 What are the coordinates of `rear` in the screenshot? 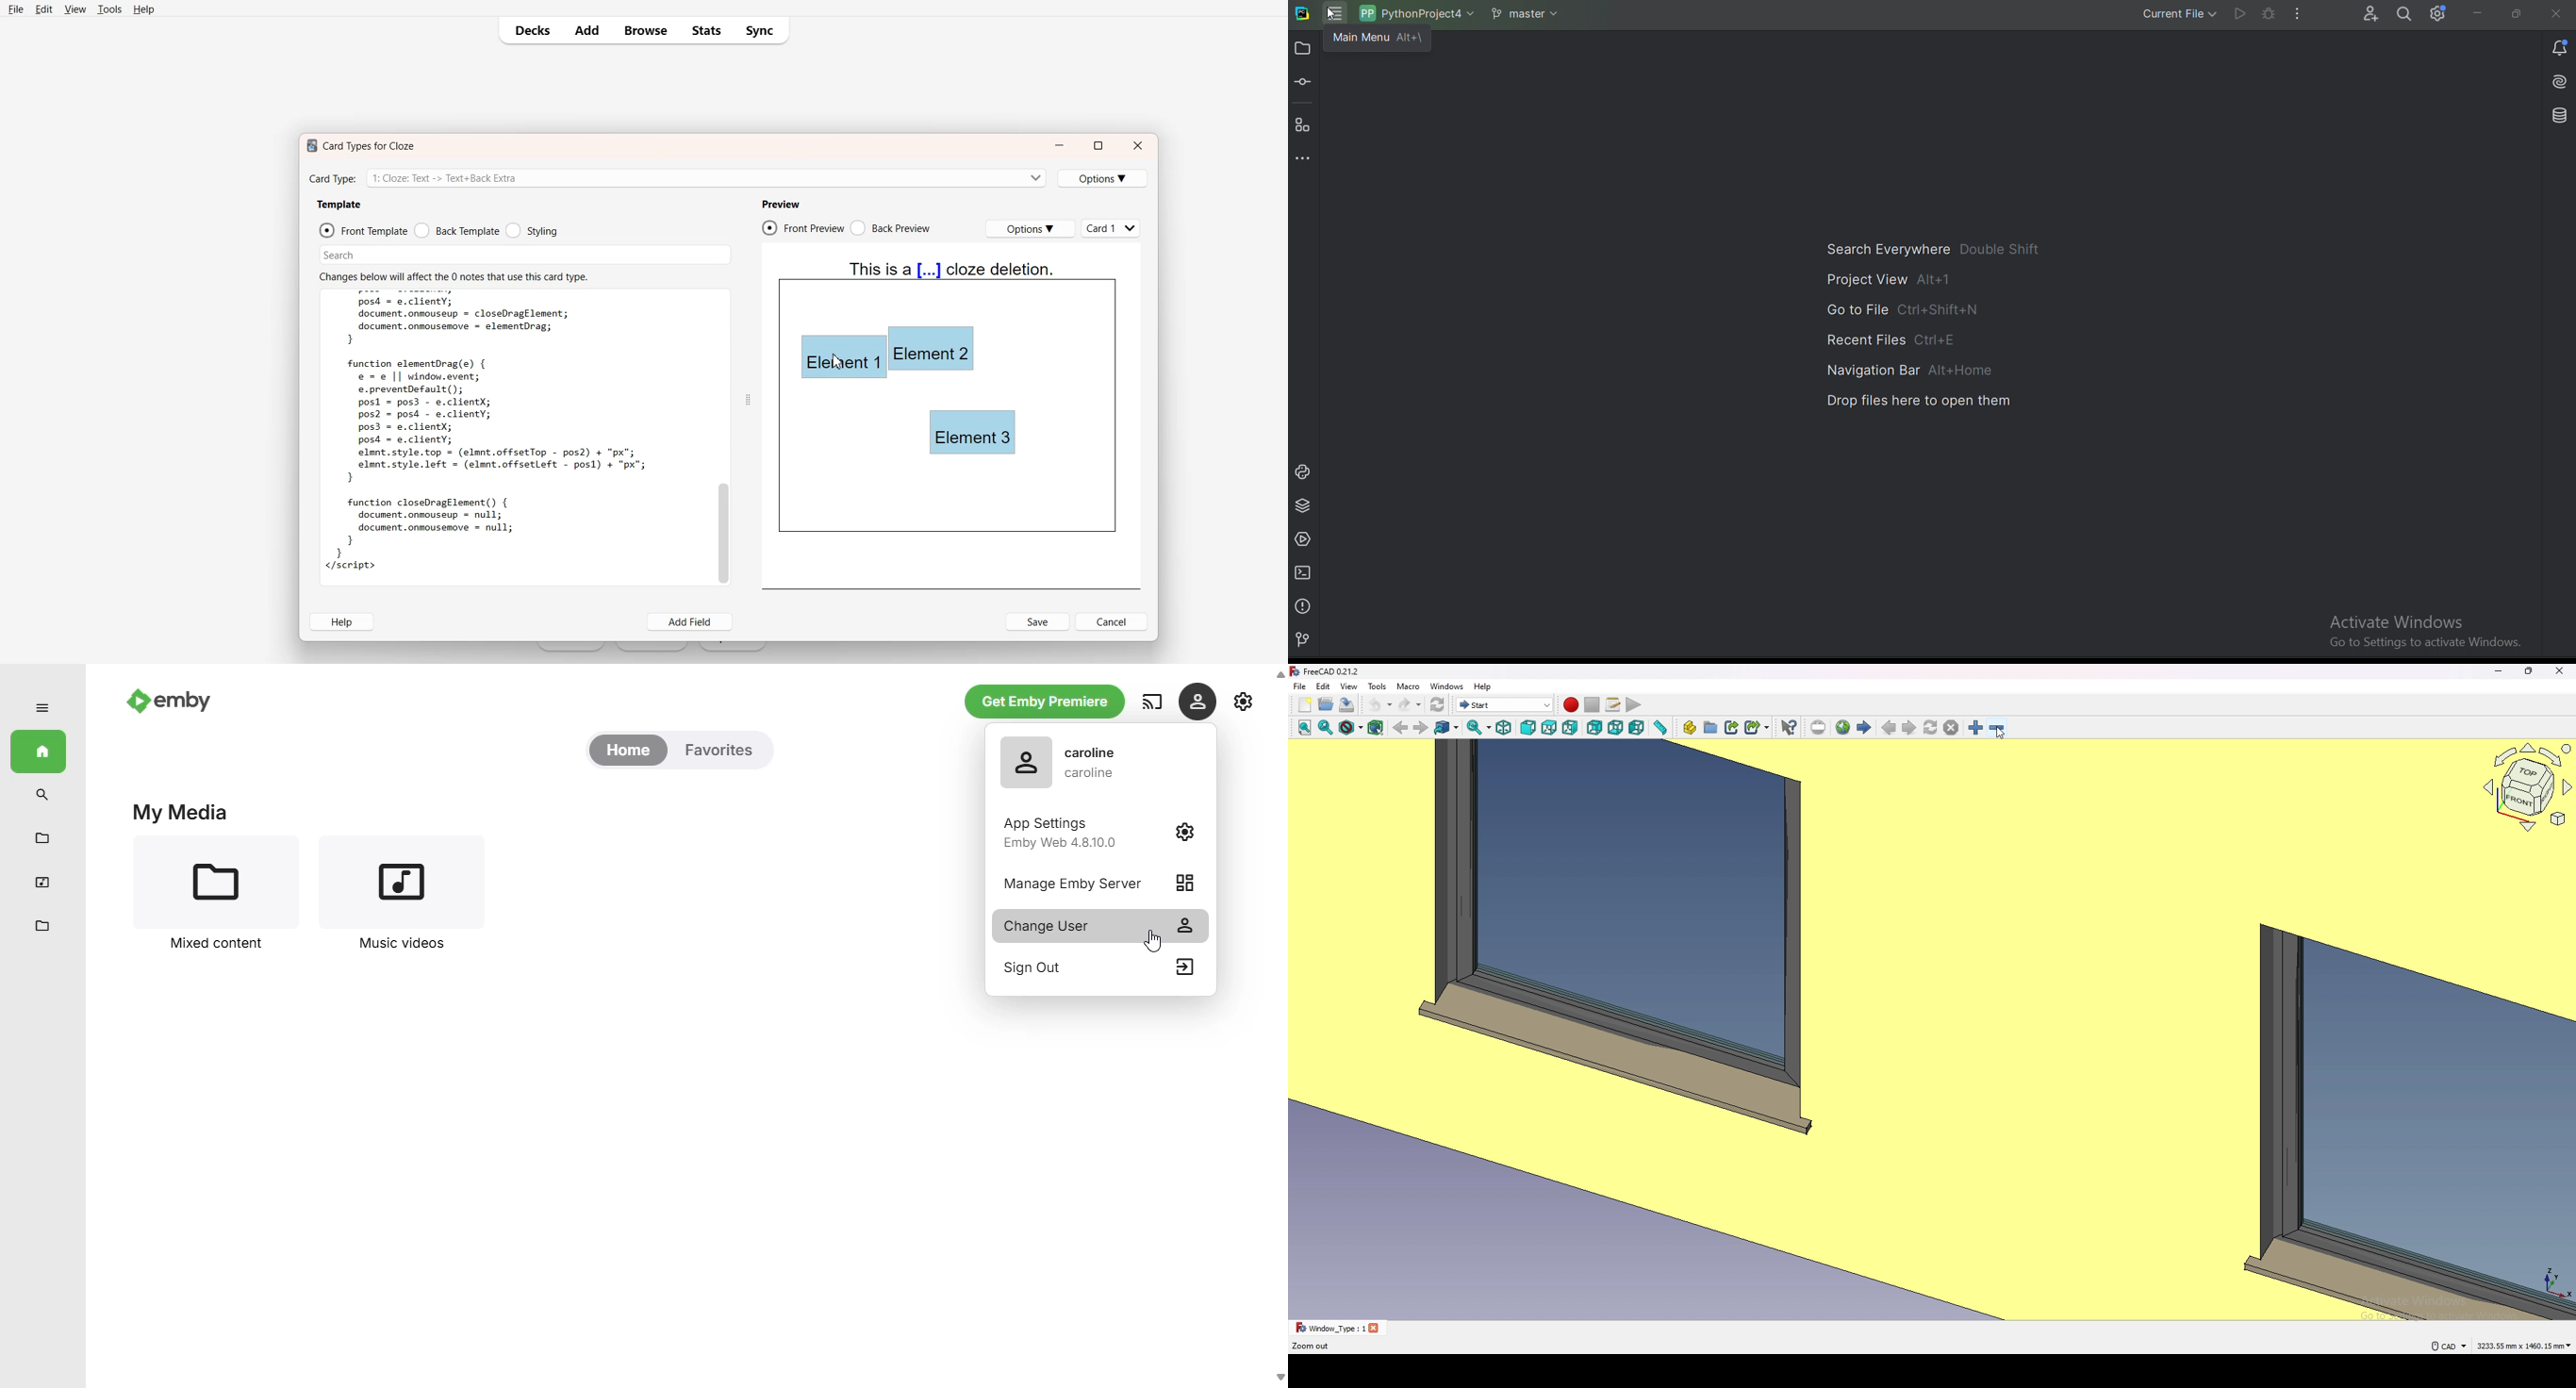 It's located at (1594, 728).